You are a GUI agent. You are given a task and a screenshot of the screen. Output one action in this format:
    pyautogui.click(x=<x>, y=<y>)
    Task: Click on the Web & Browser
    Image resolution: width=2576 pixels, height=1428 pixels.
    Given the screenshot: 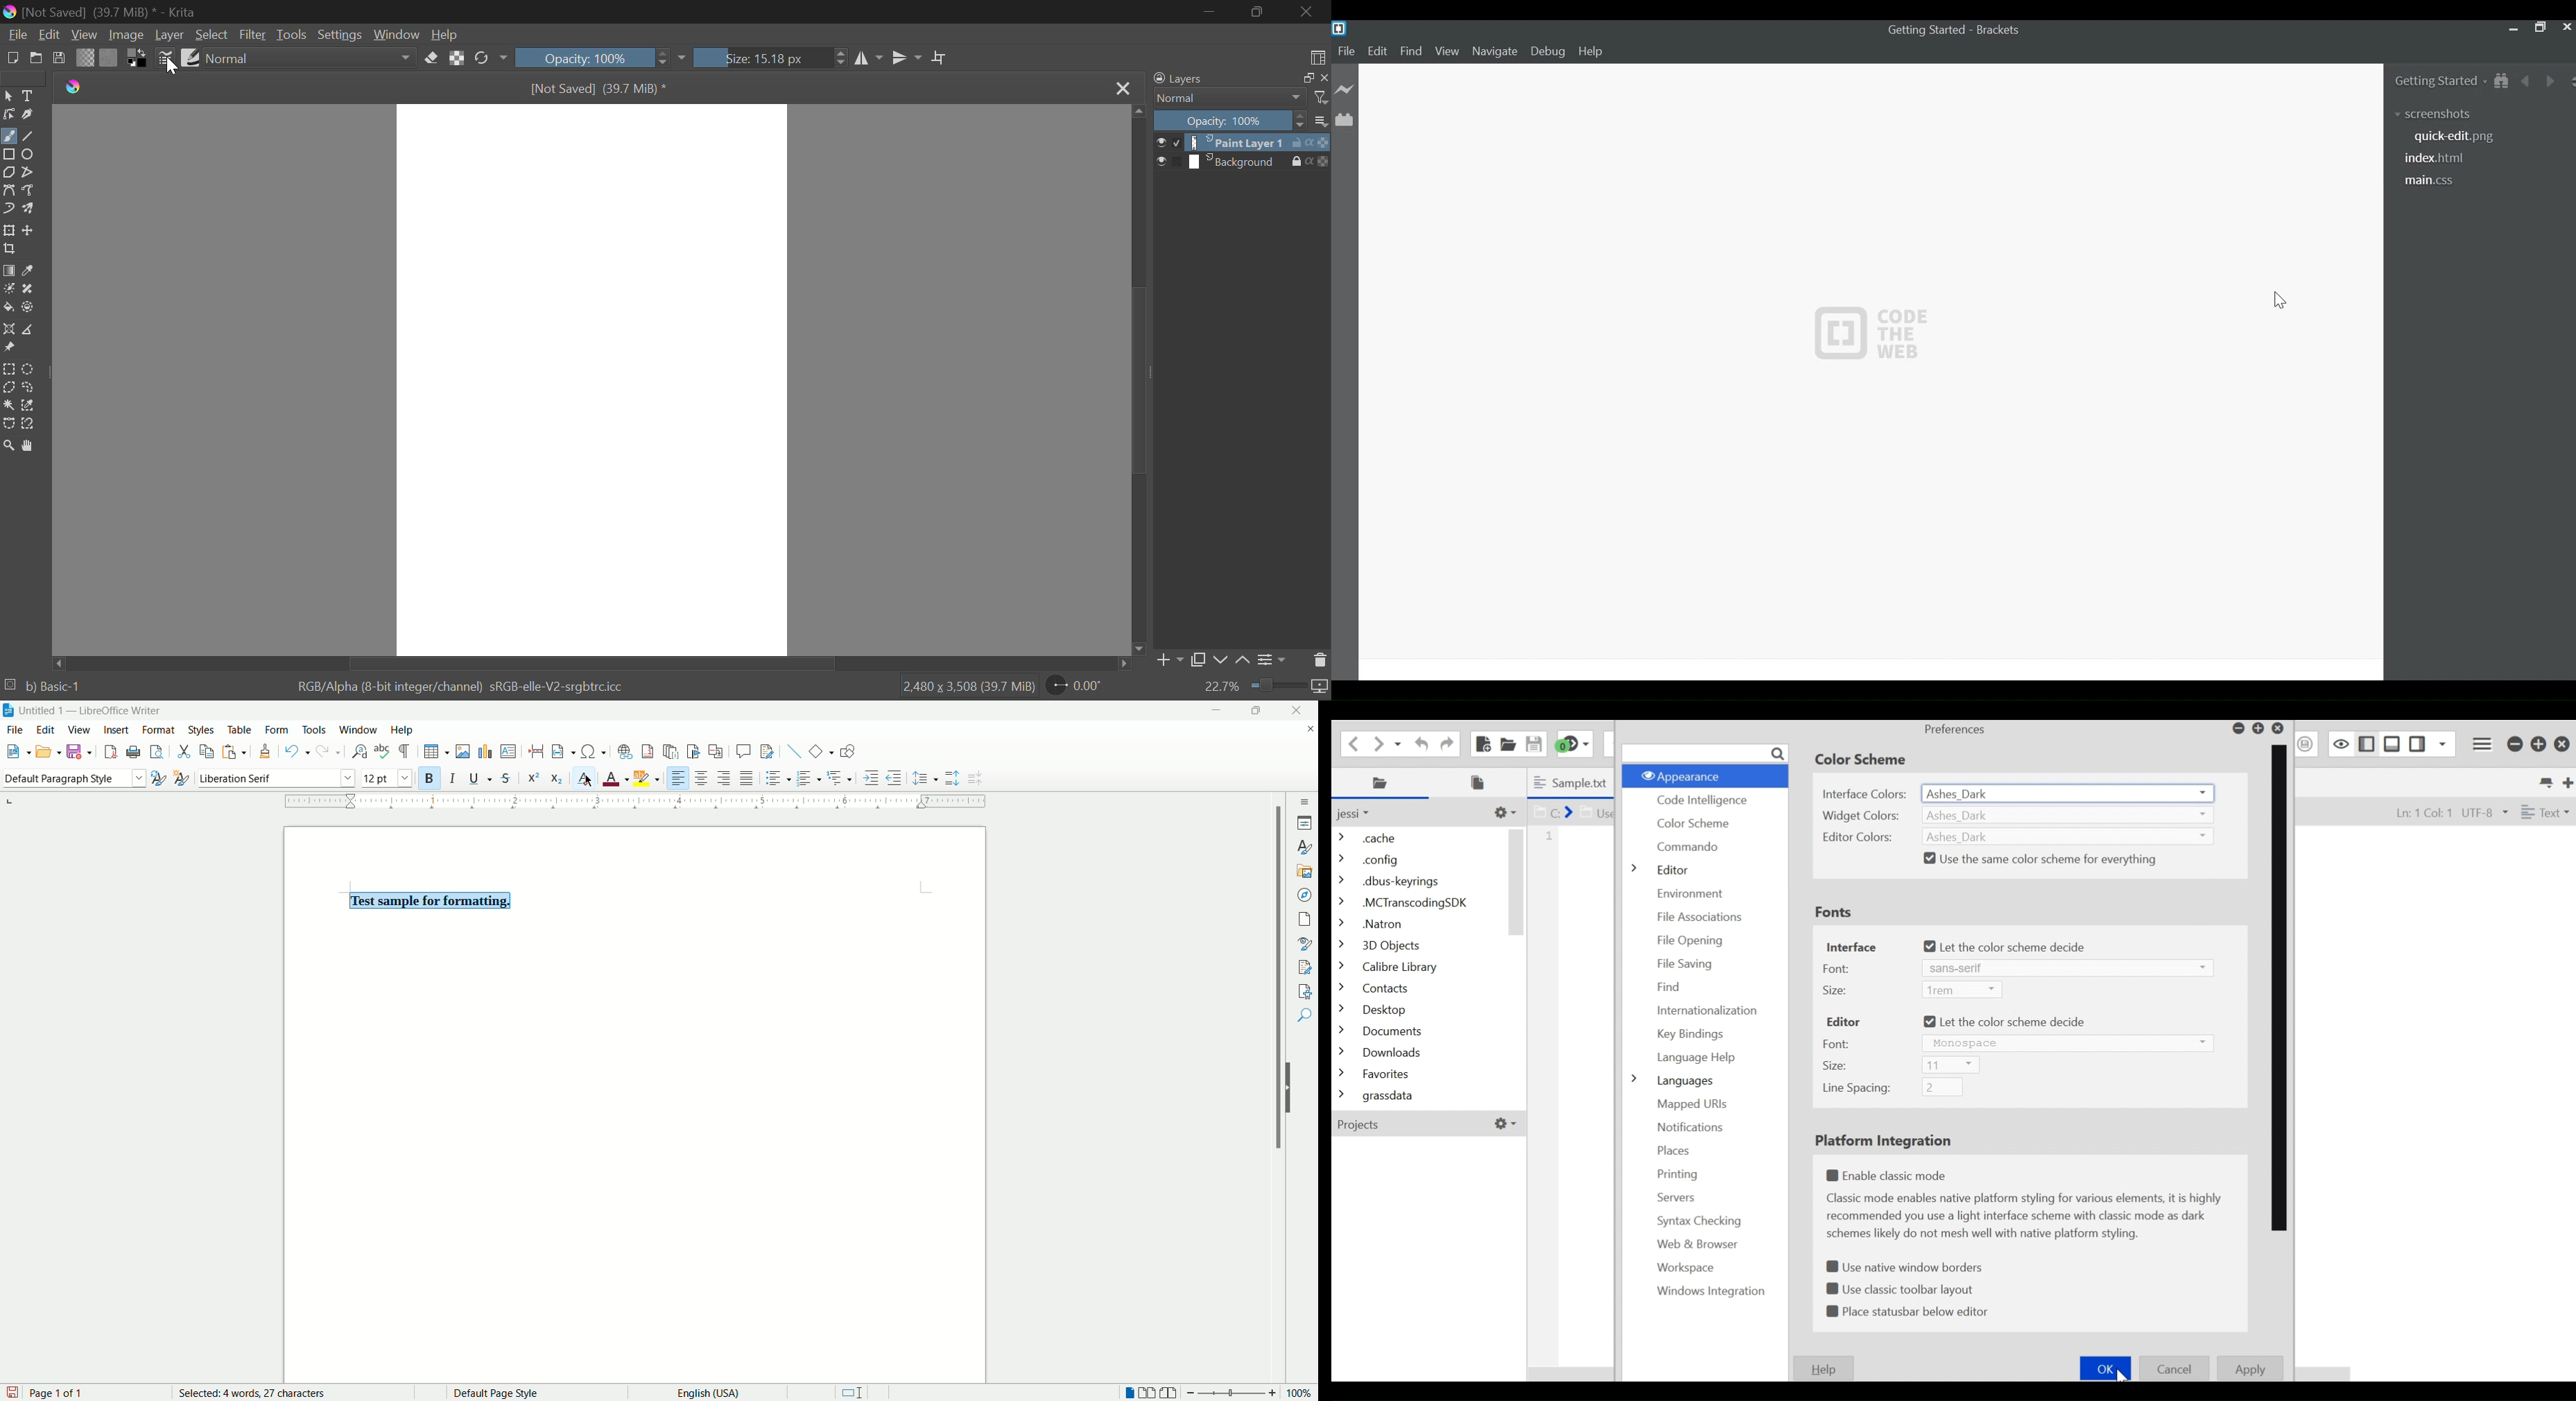 What is the action you would take?
    pyautogui.click(x=1695, y=1244)
    